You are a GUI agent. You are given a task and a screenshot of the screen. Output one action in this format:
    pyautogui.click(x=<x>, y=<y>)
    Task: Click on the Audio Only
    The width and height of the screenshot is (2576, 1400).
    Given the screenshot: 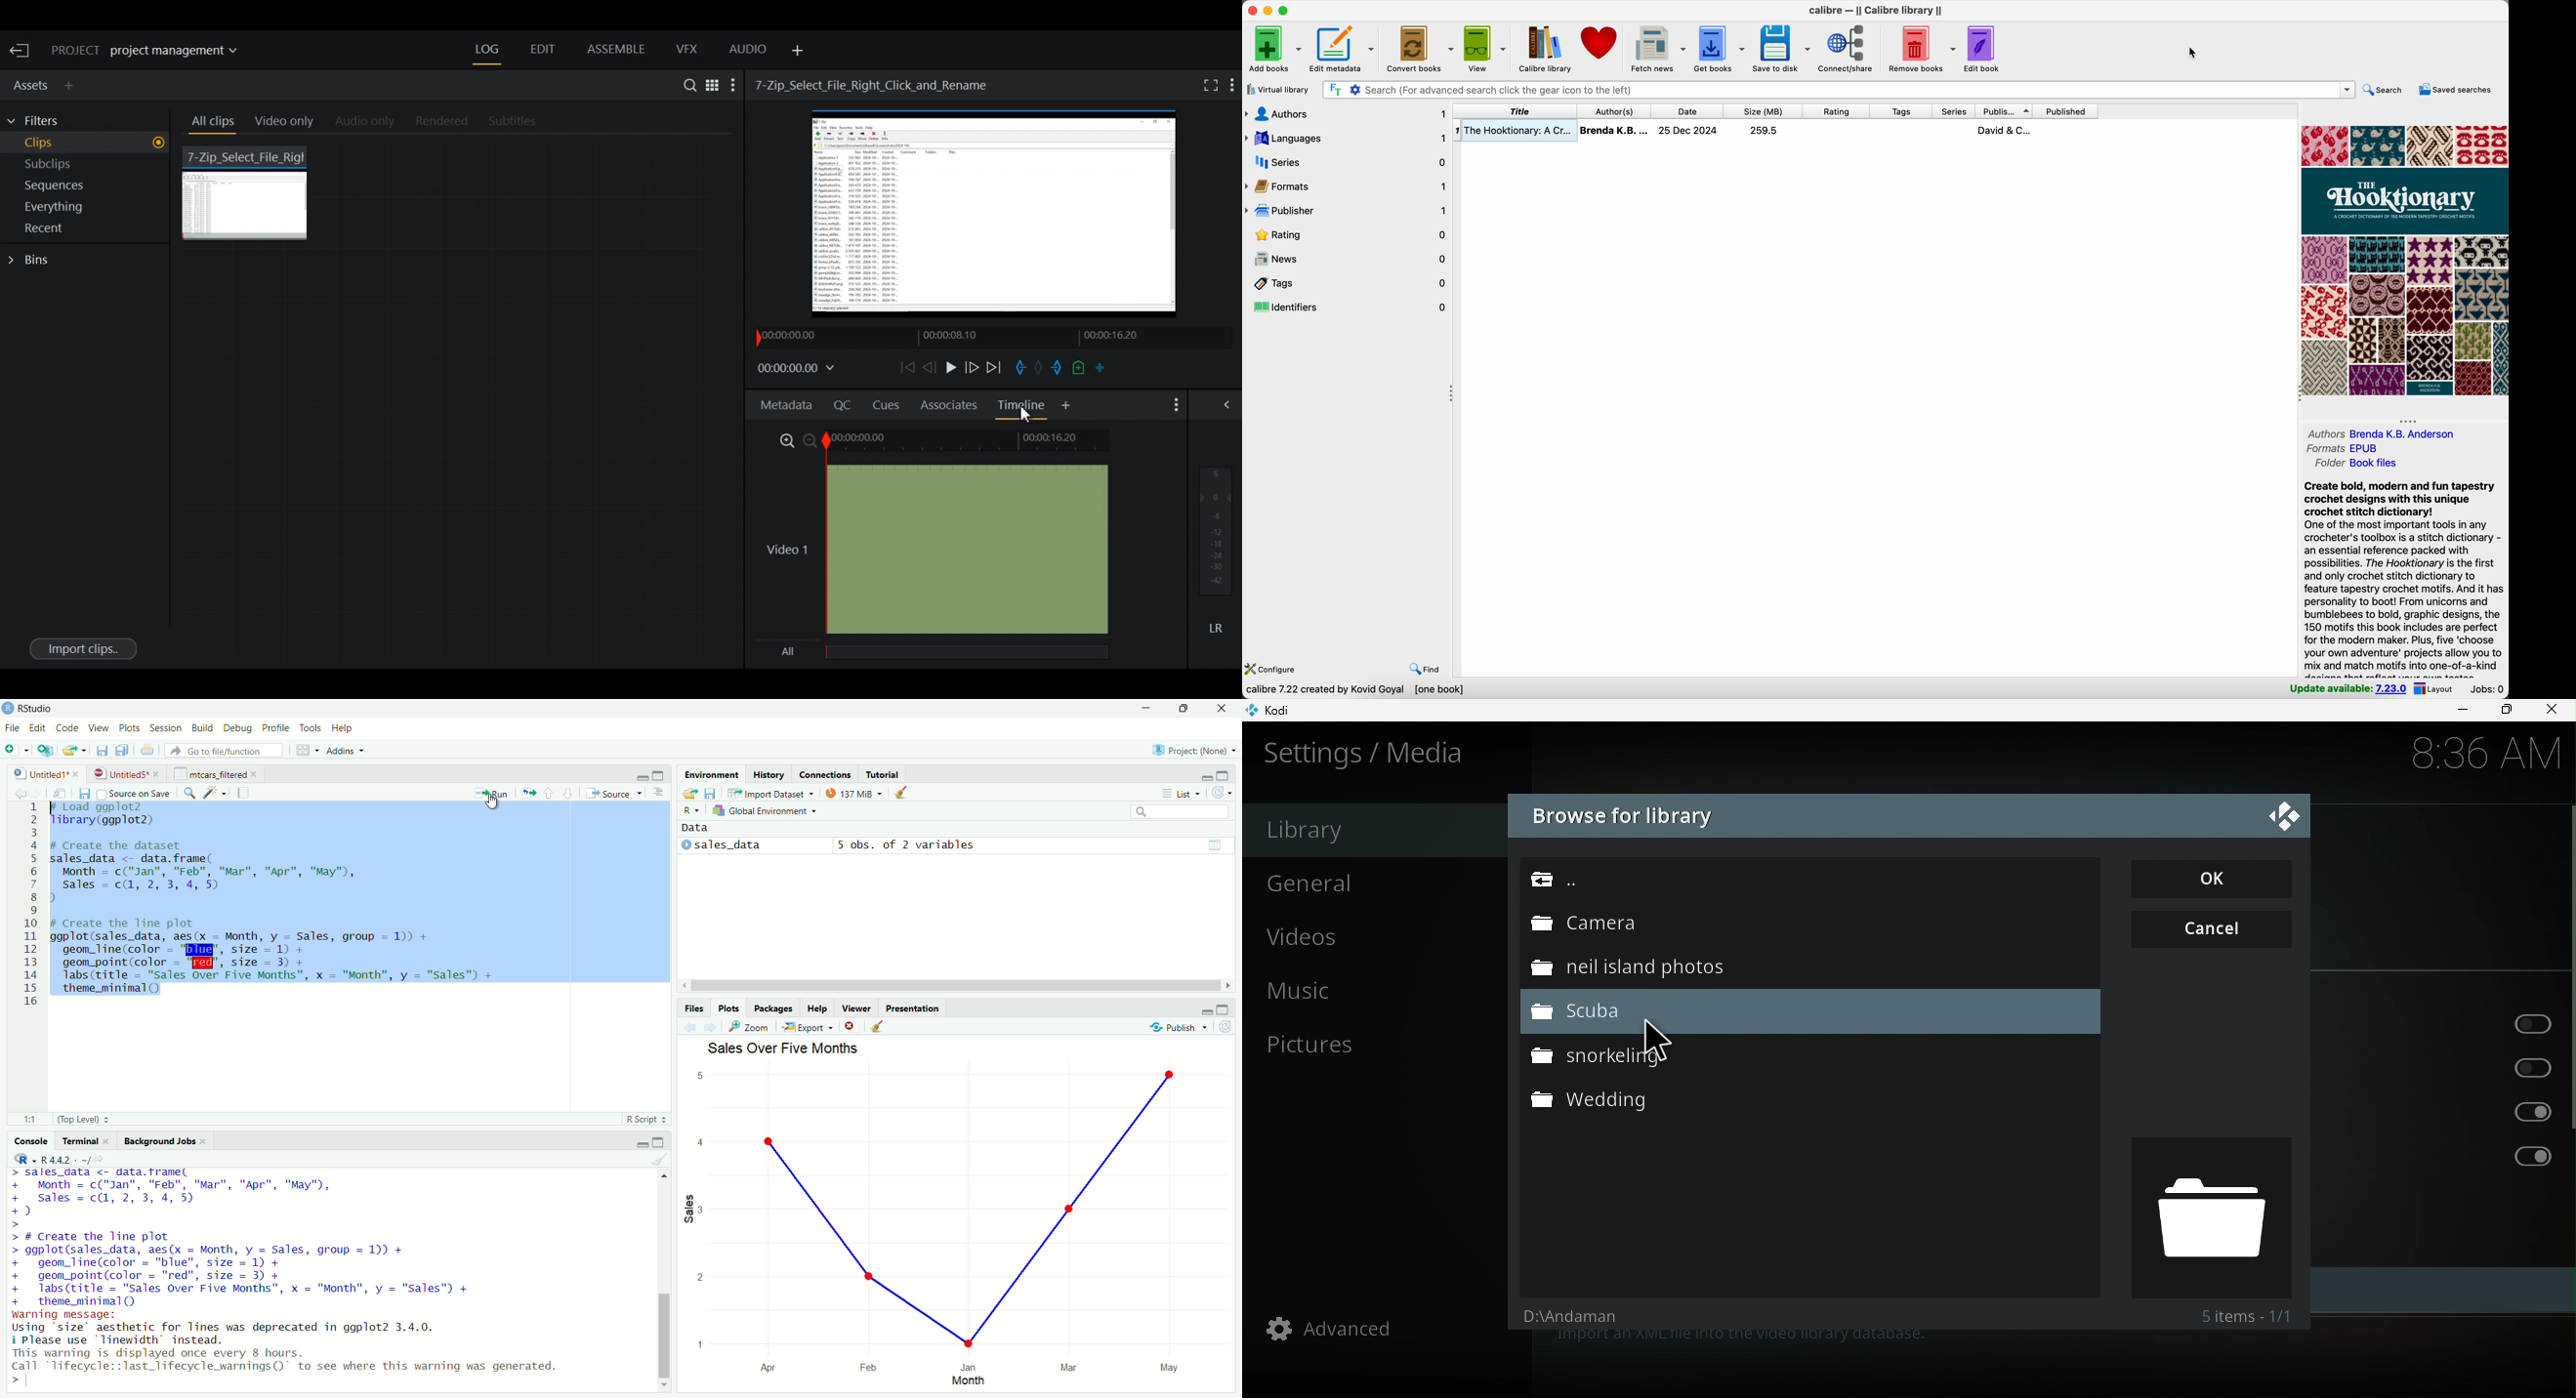 What is the action you would take?
    pyautogui.click(x=369, y=122)
    